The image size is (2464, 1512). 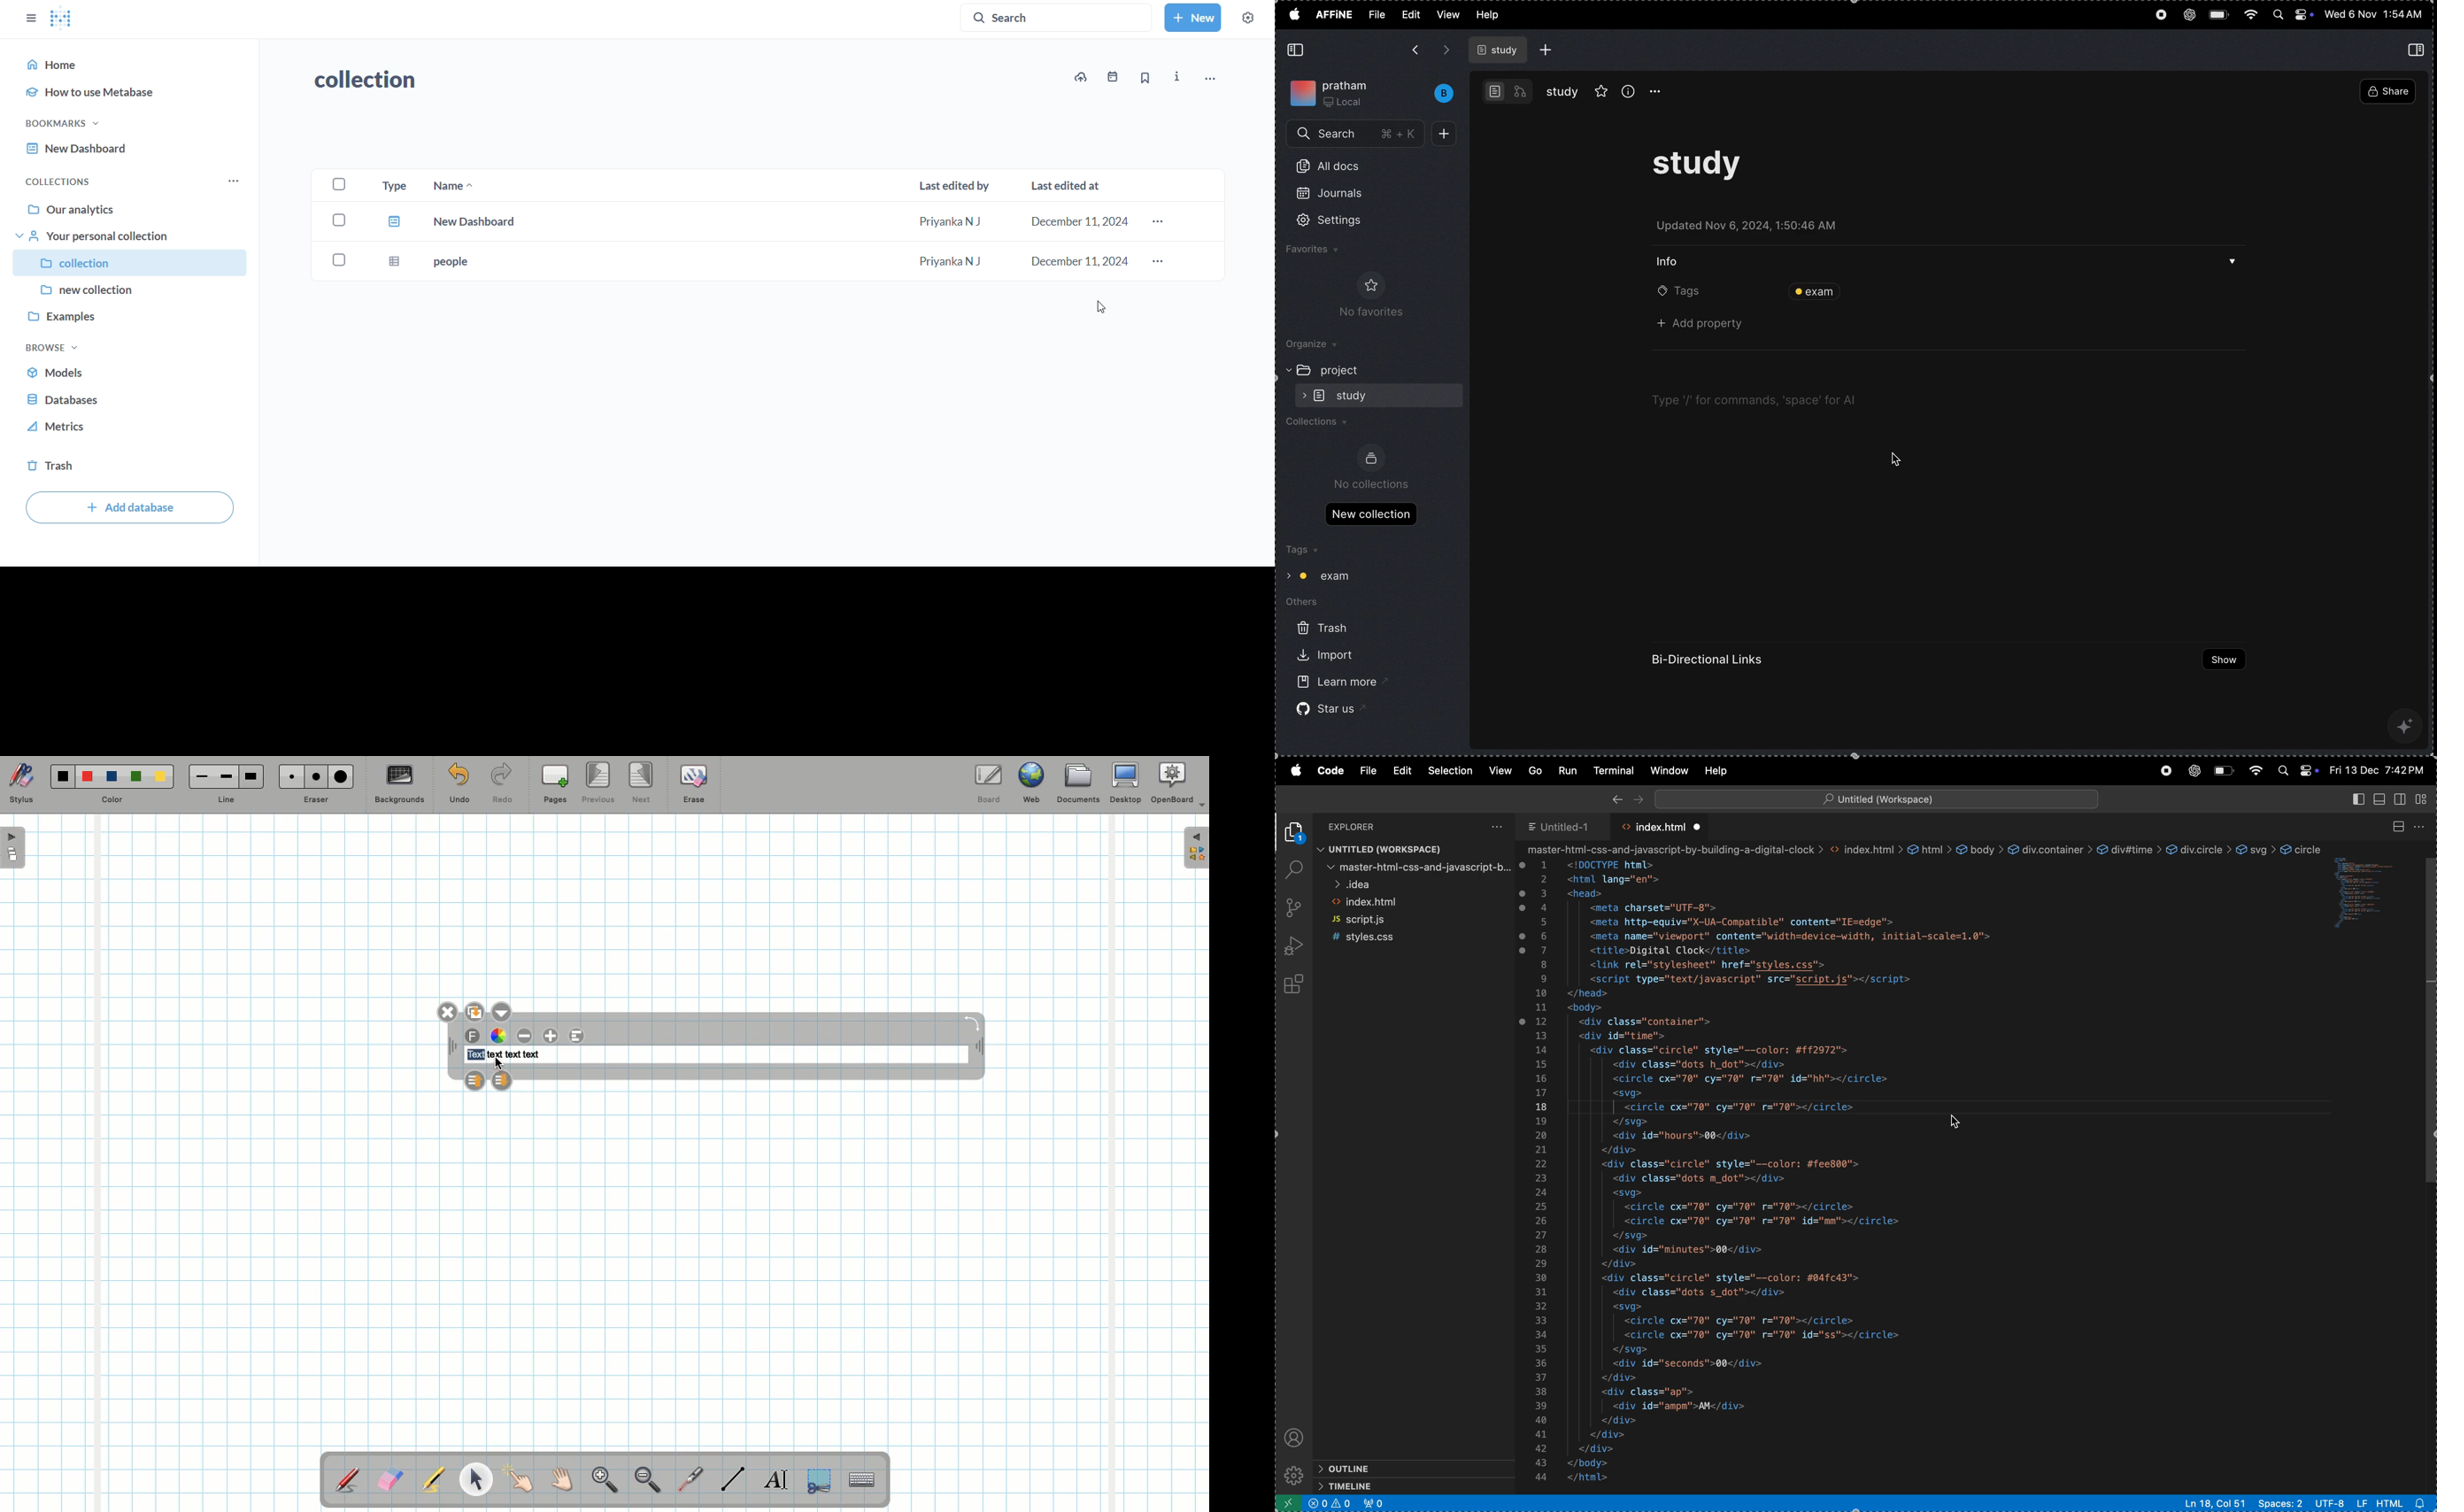 What do you see at coordinates (1755, 228) in the screenshot?
I see `updated` at bounding box center [1755, 228].